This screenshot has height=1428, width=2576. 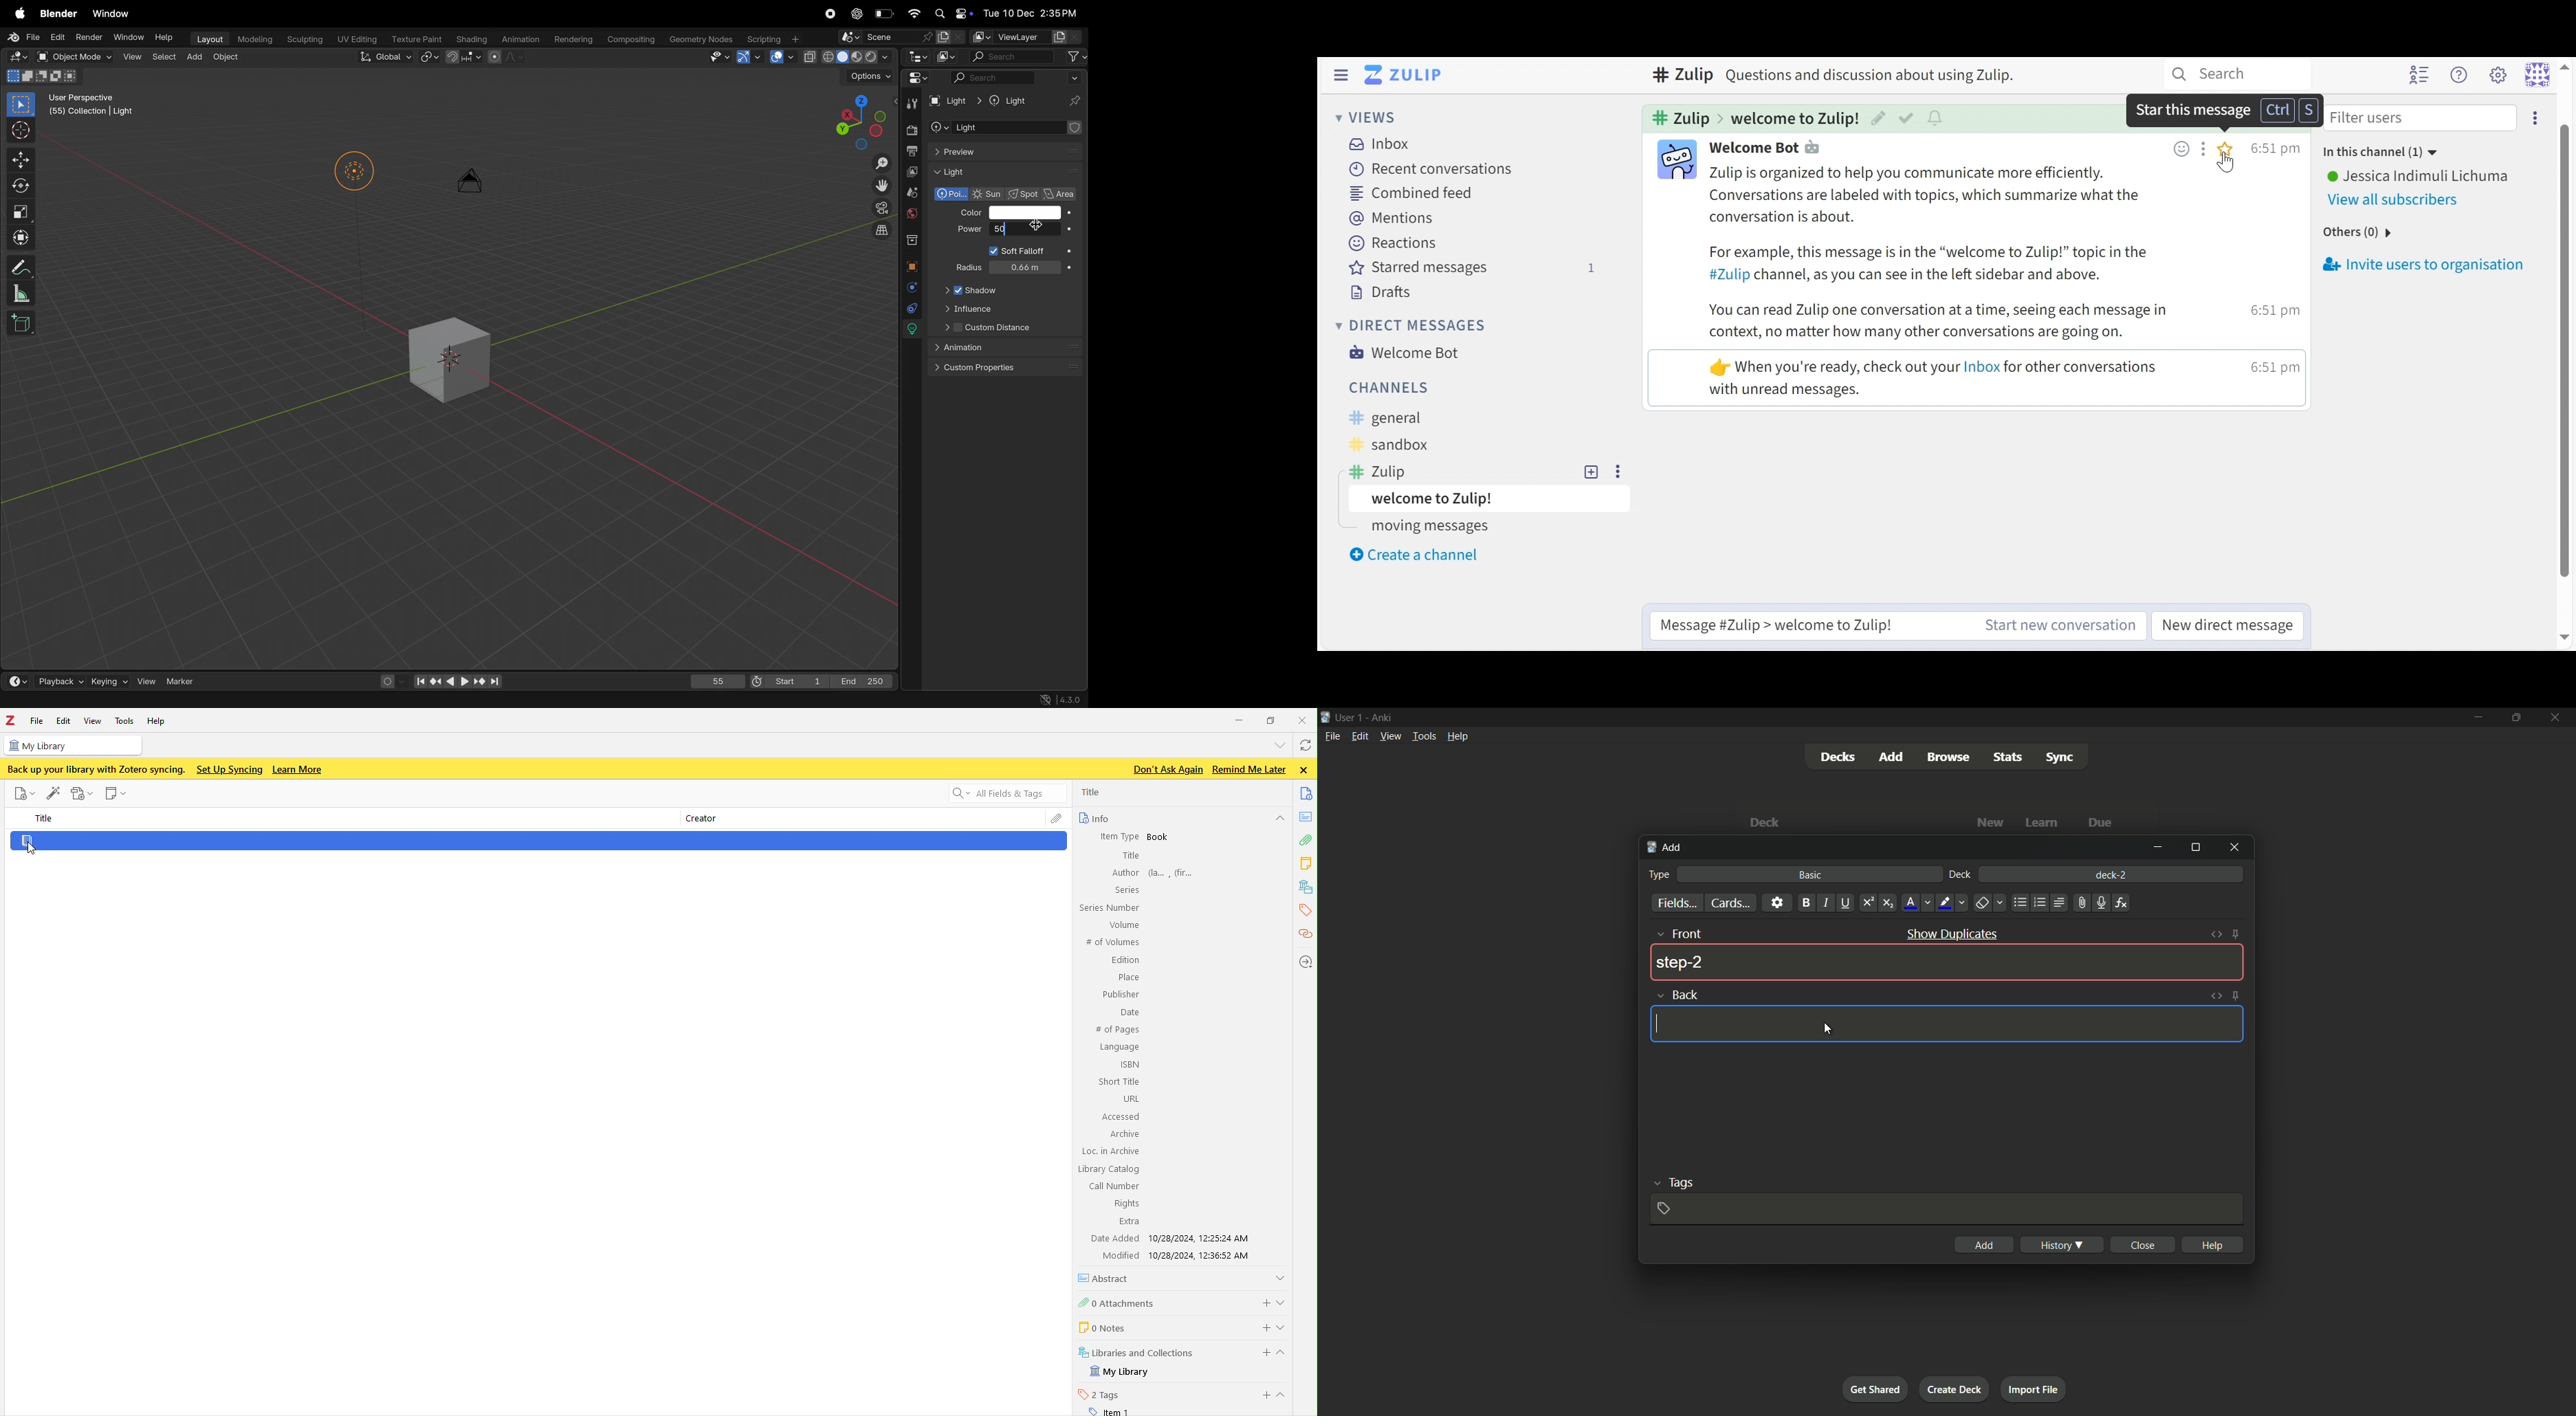 What do you see at coordinates (1953, 934) in the screenshot?
I see `show duplicates` at bounding box center [1953, 934].